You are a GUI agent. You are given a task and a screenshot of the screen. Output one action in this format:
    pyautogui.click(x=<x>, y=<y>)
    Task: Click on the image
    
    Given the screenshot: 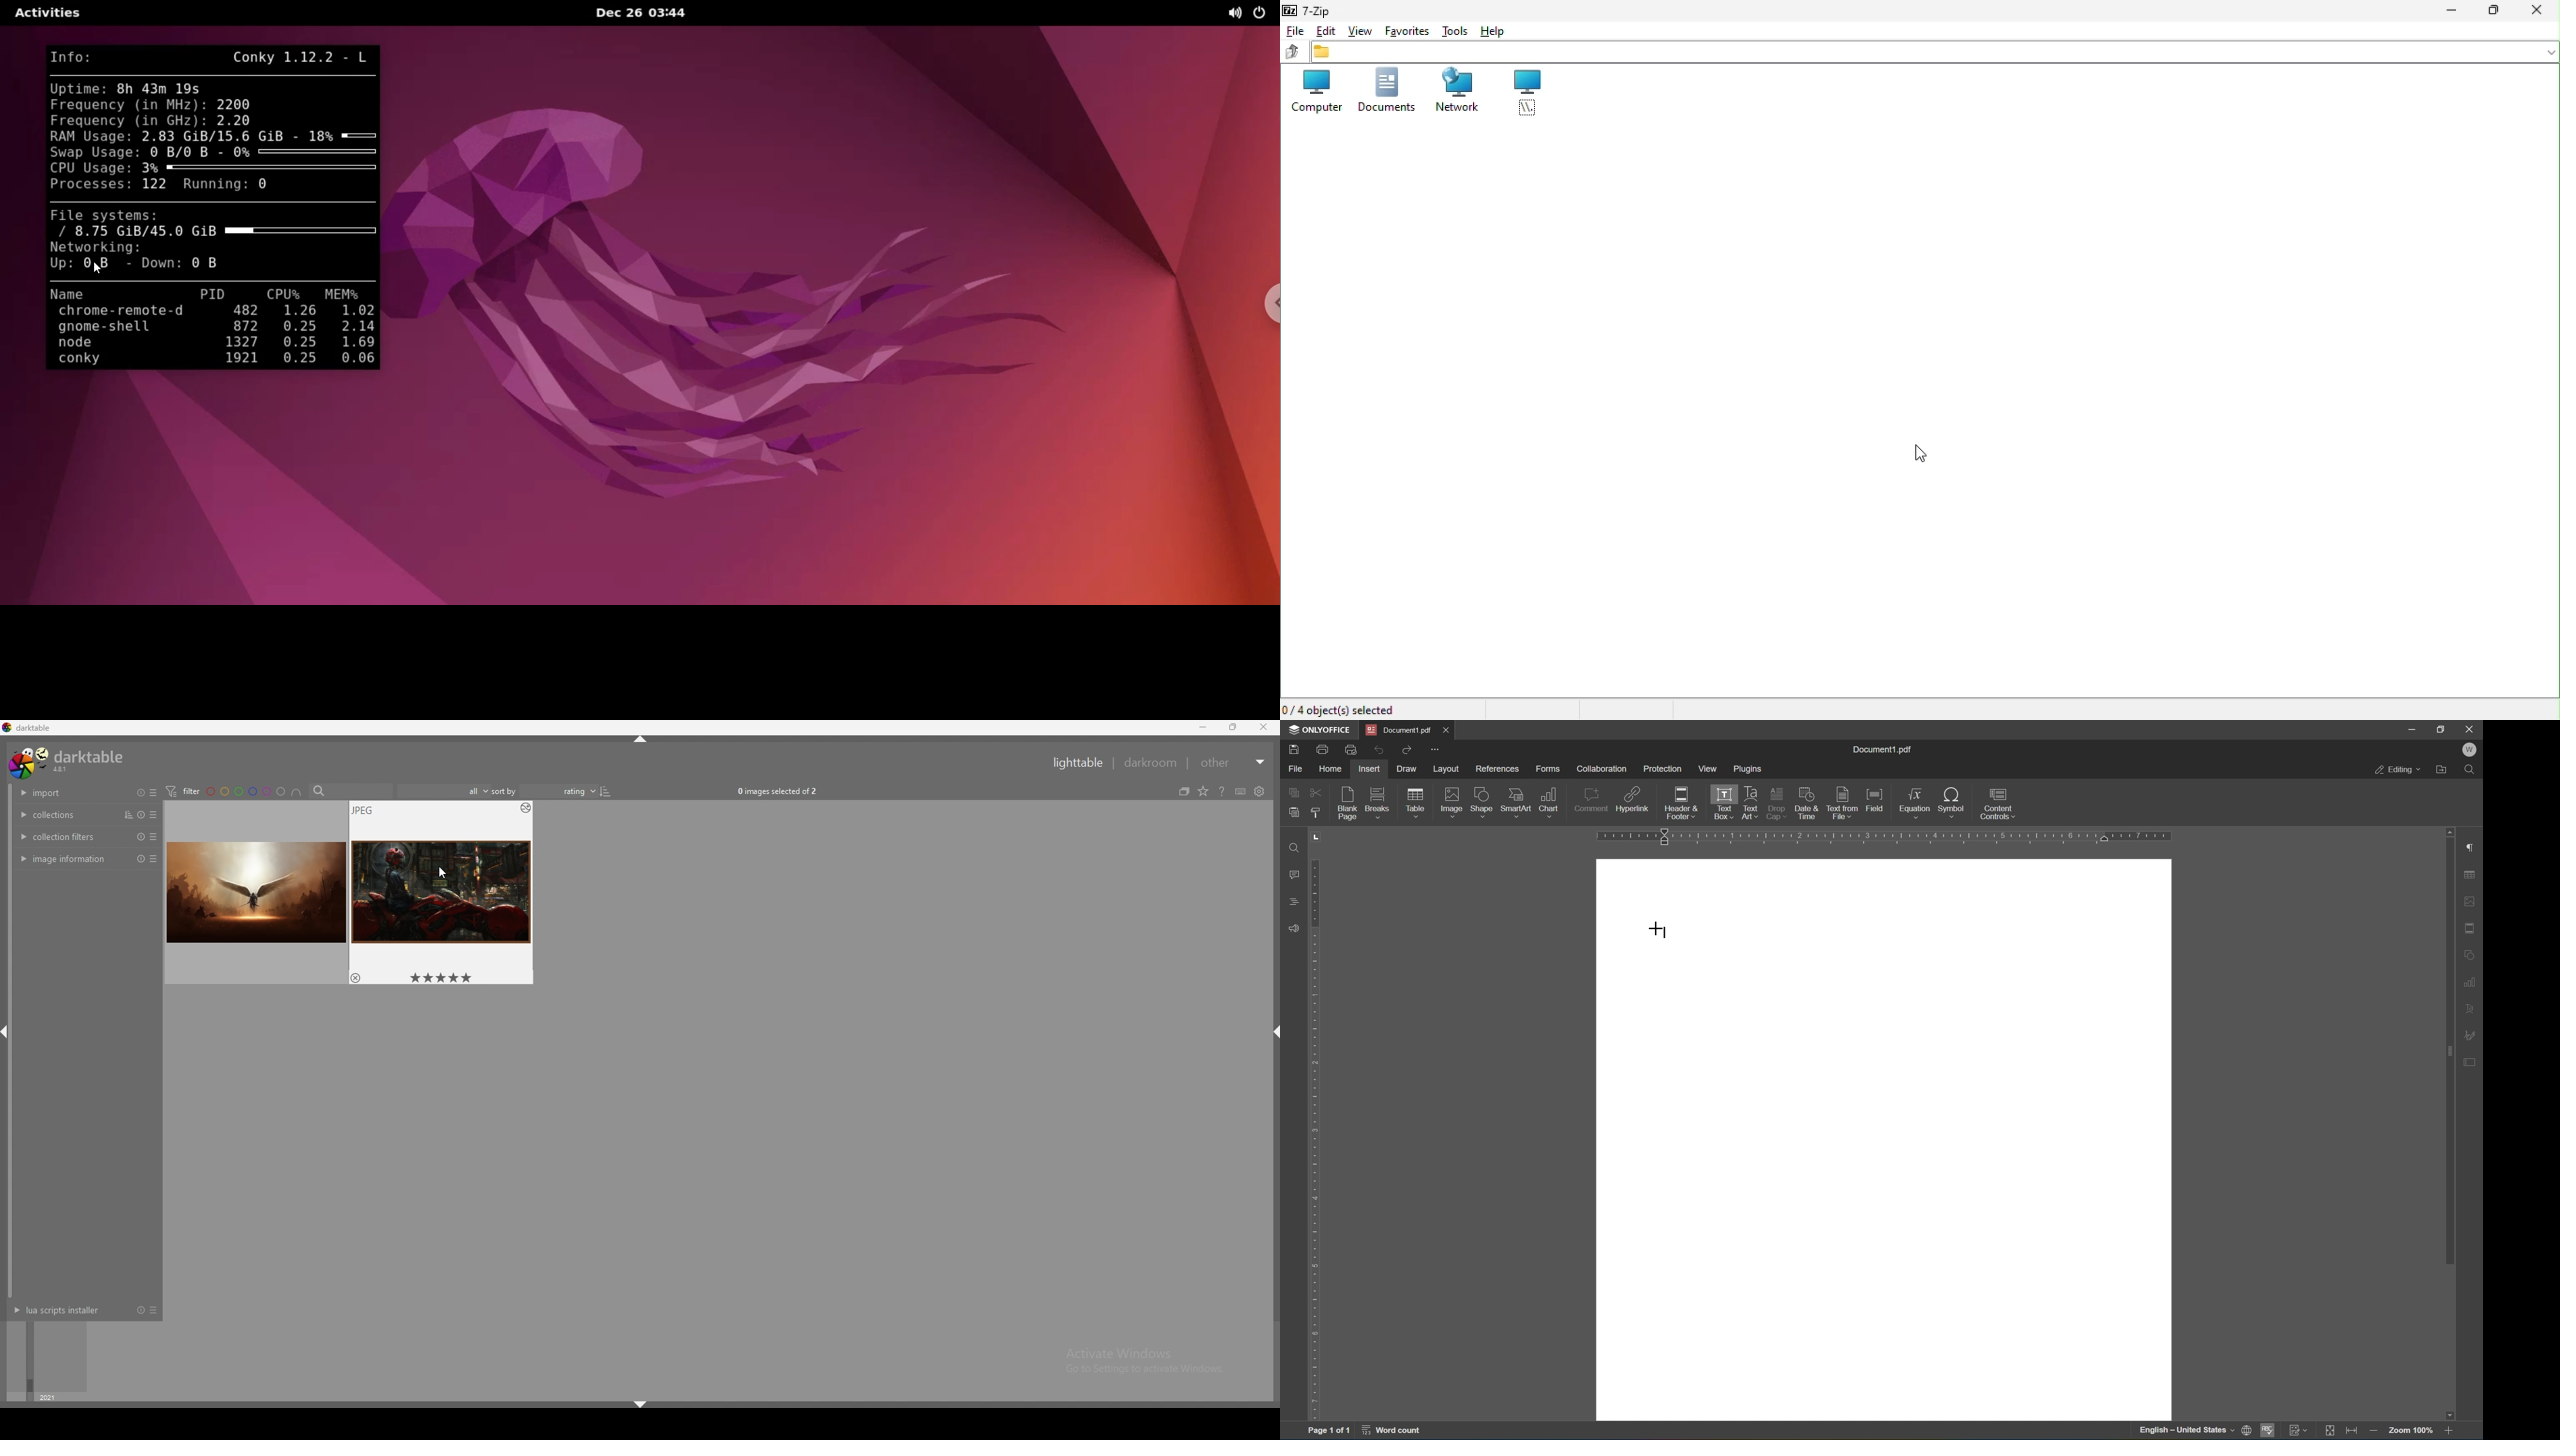 What is the action you would take?
    pyautogui.click(x=1452, y=802)
    